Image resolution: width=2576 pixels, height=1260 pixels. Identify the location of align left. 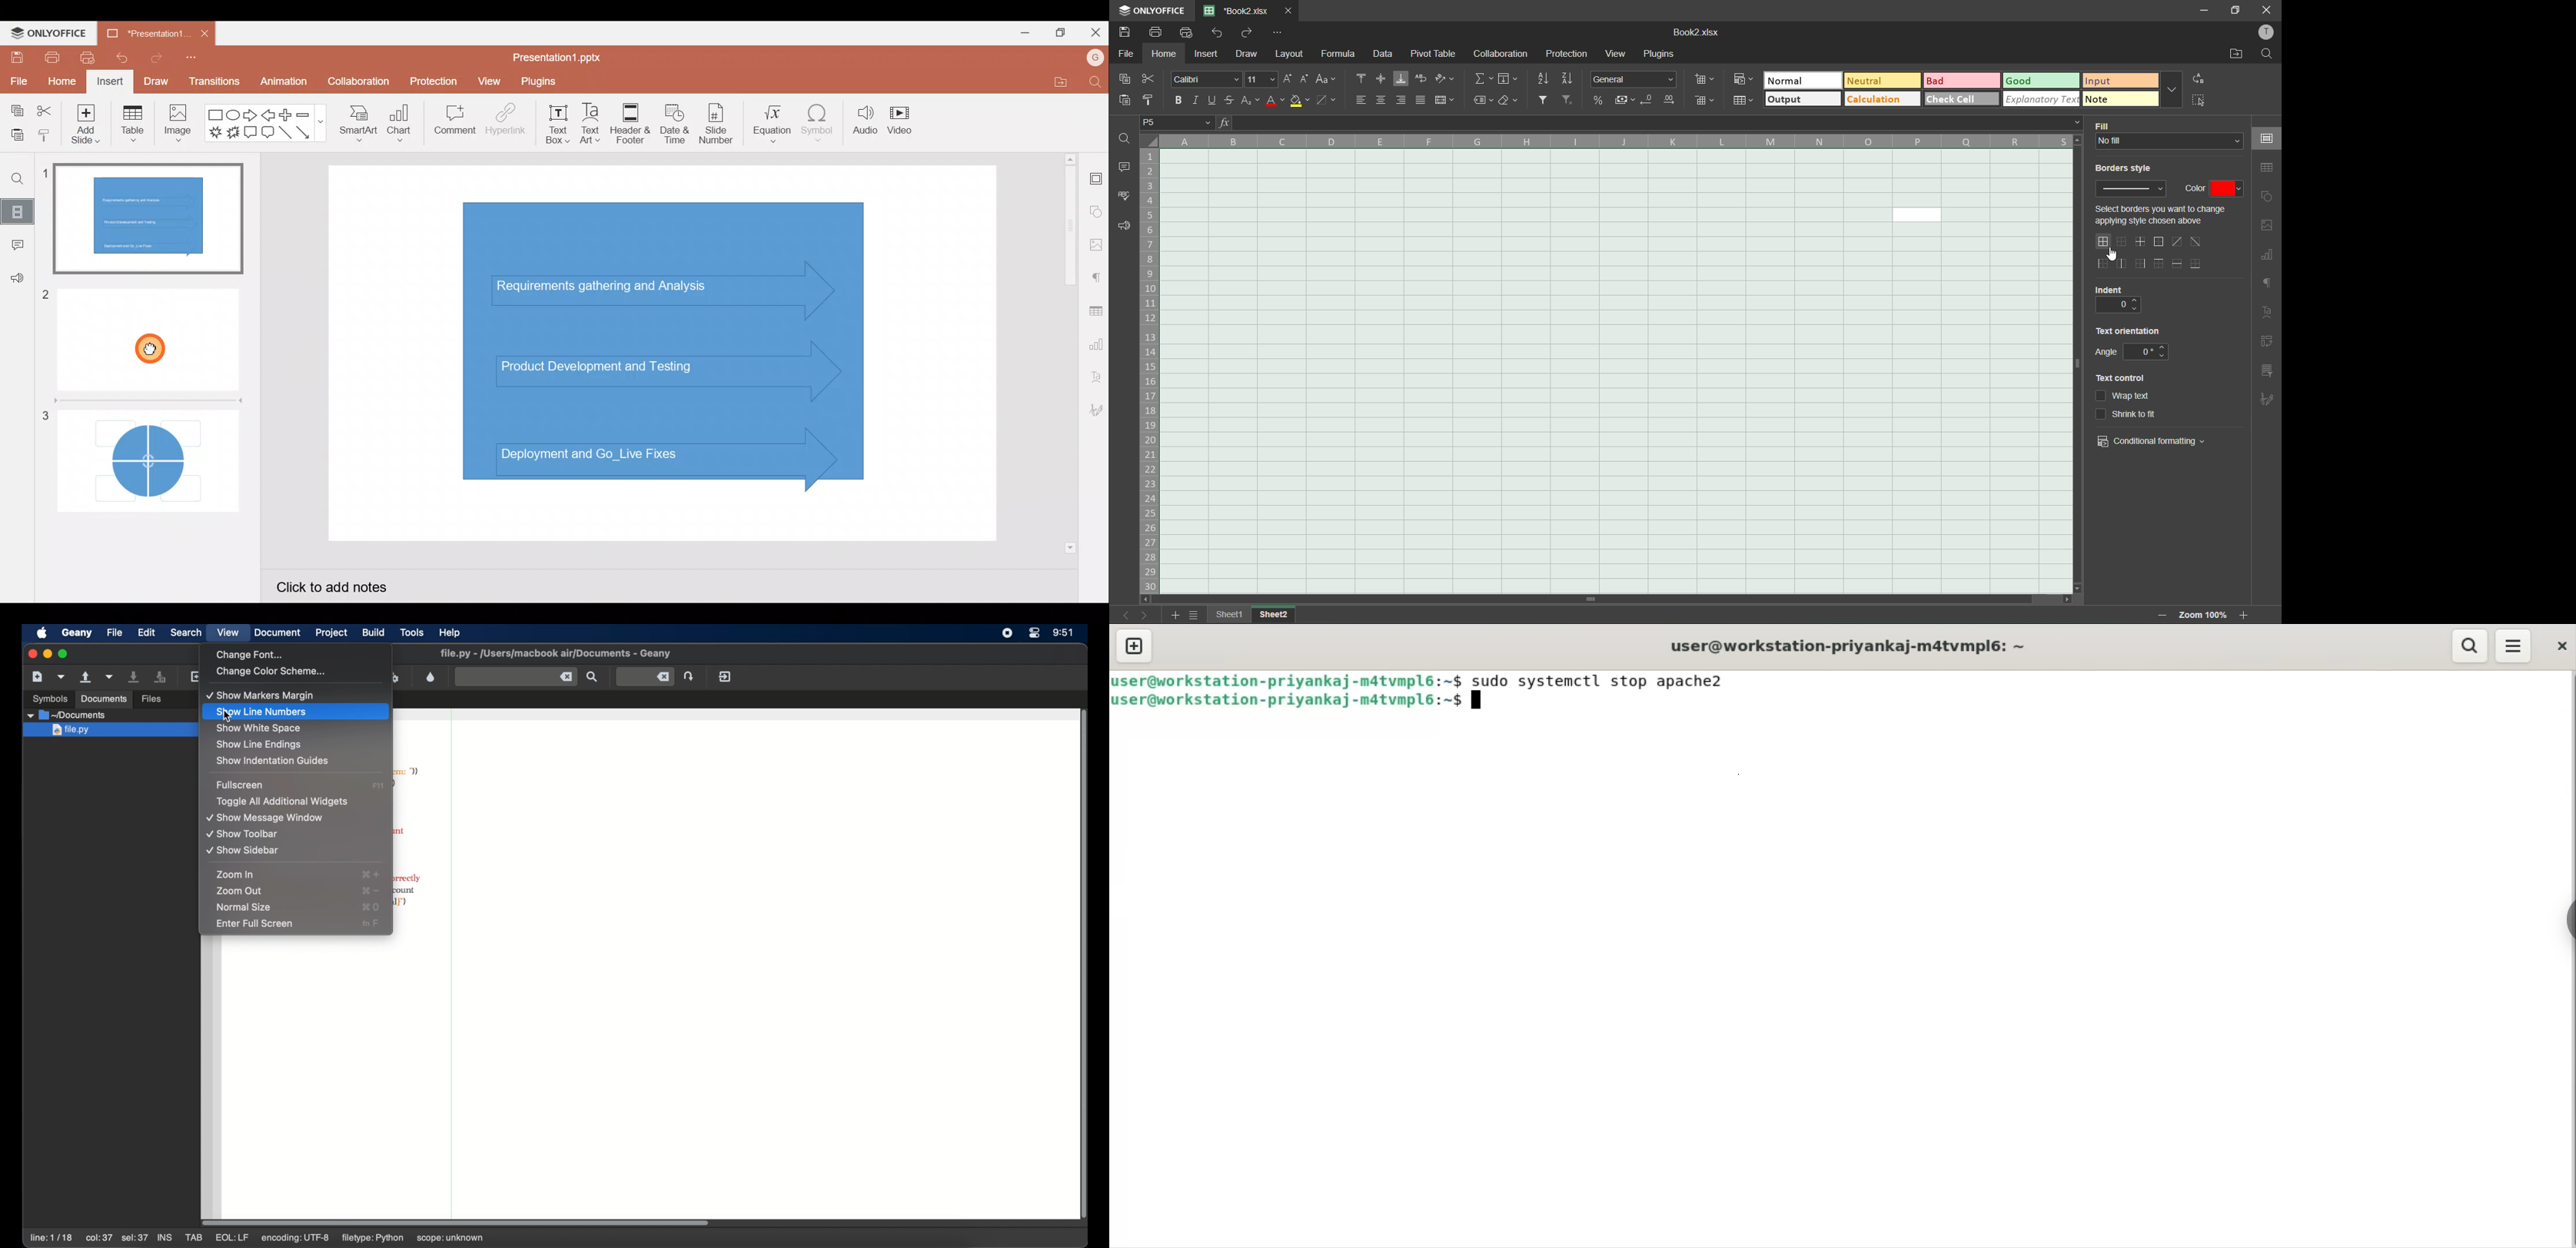
(1359, 103).